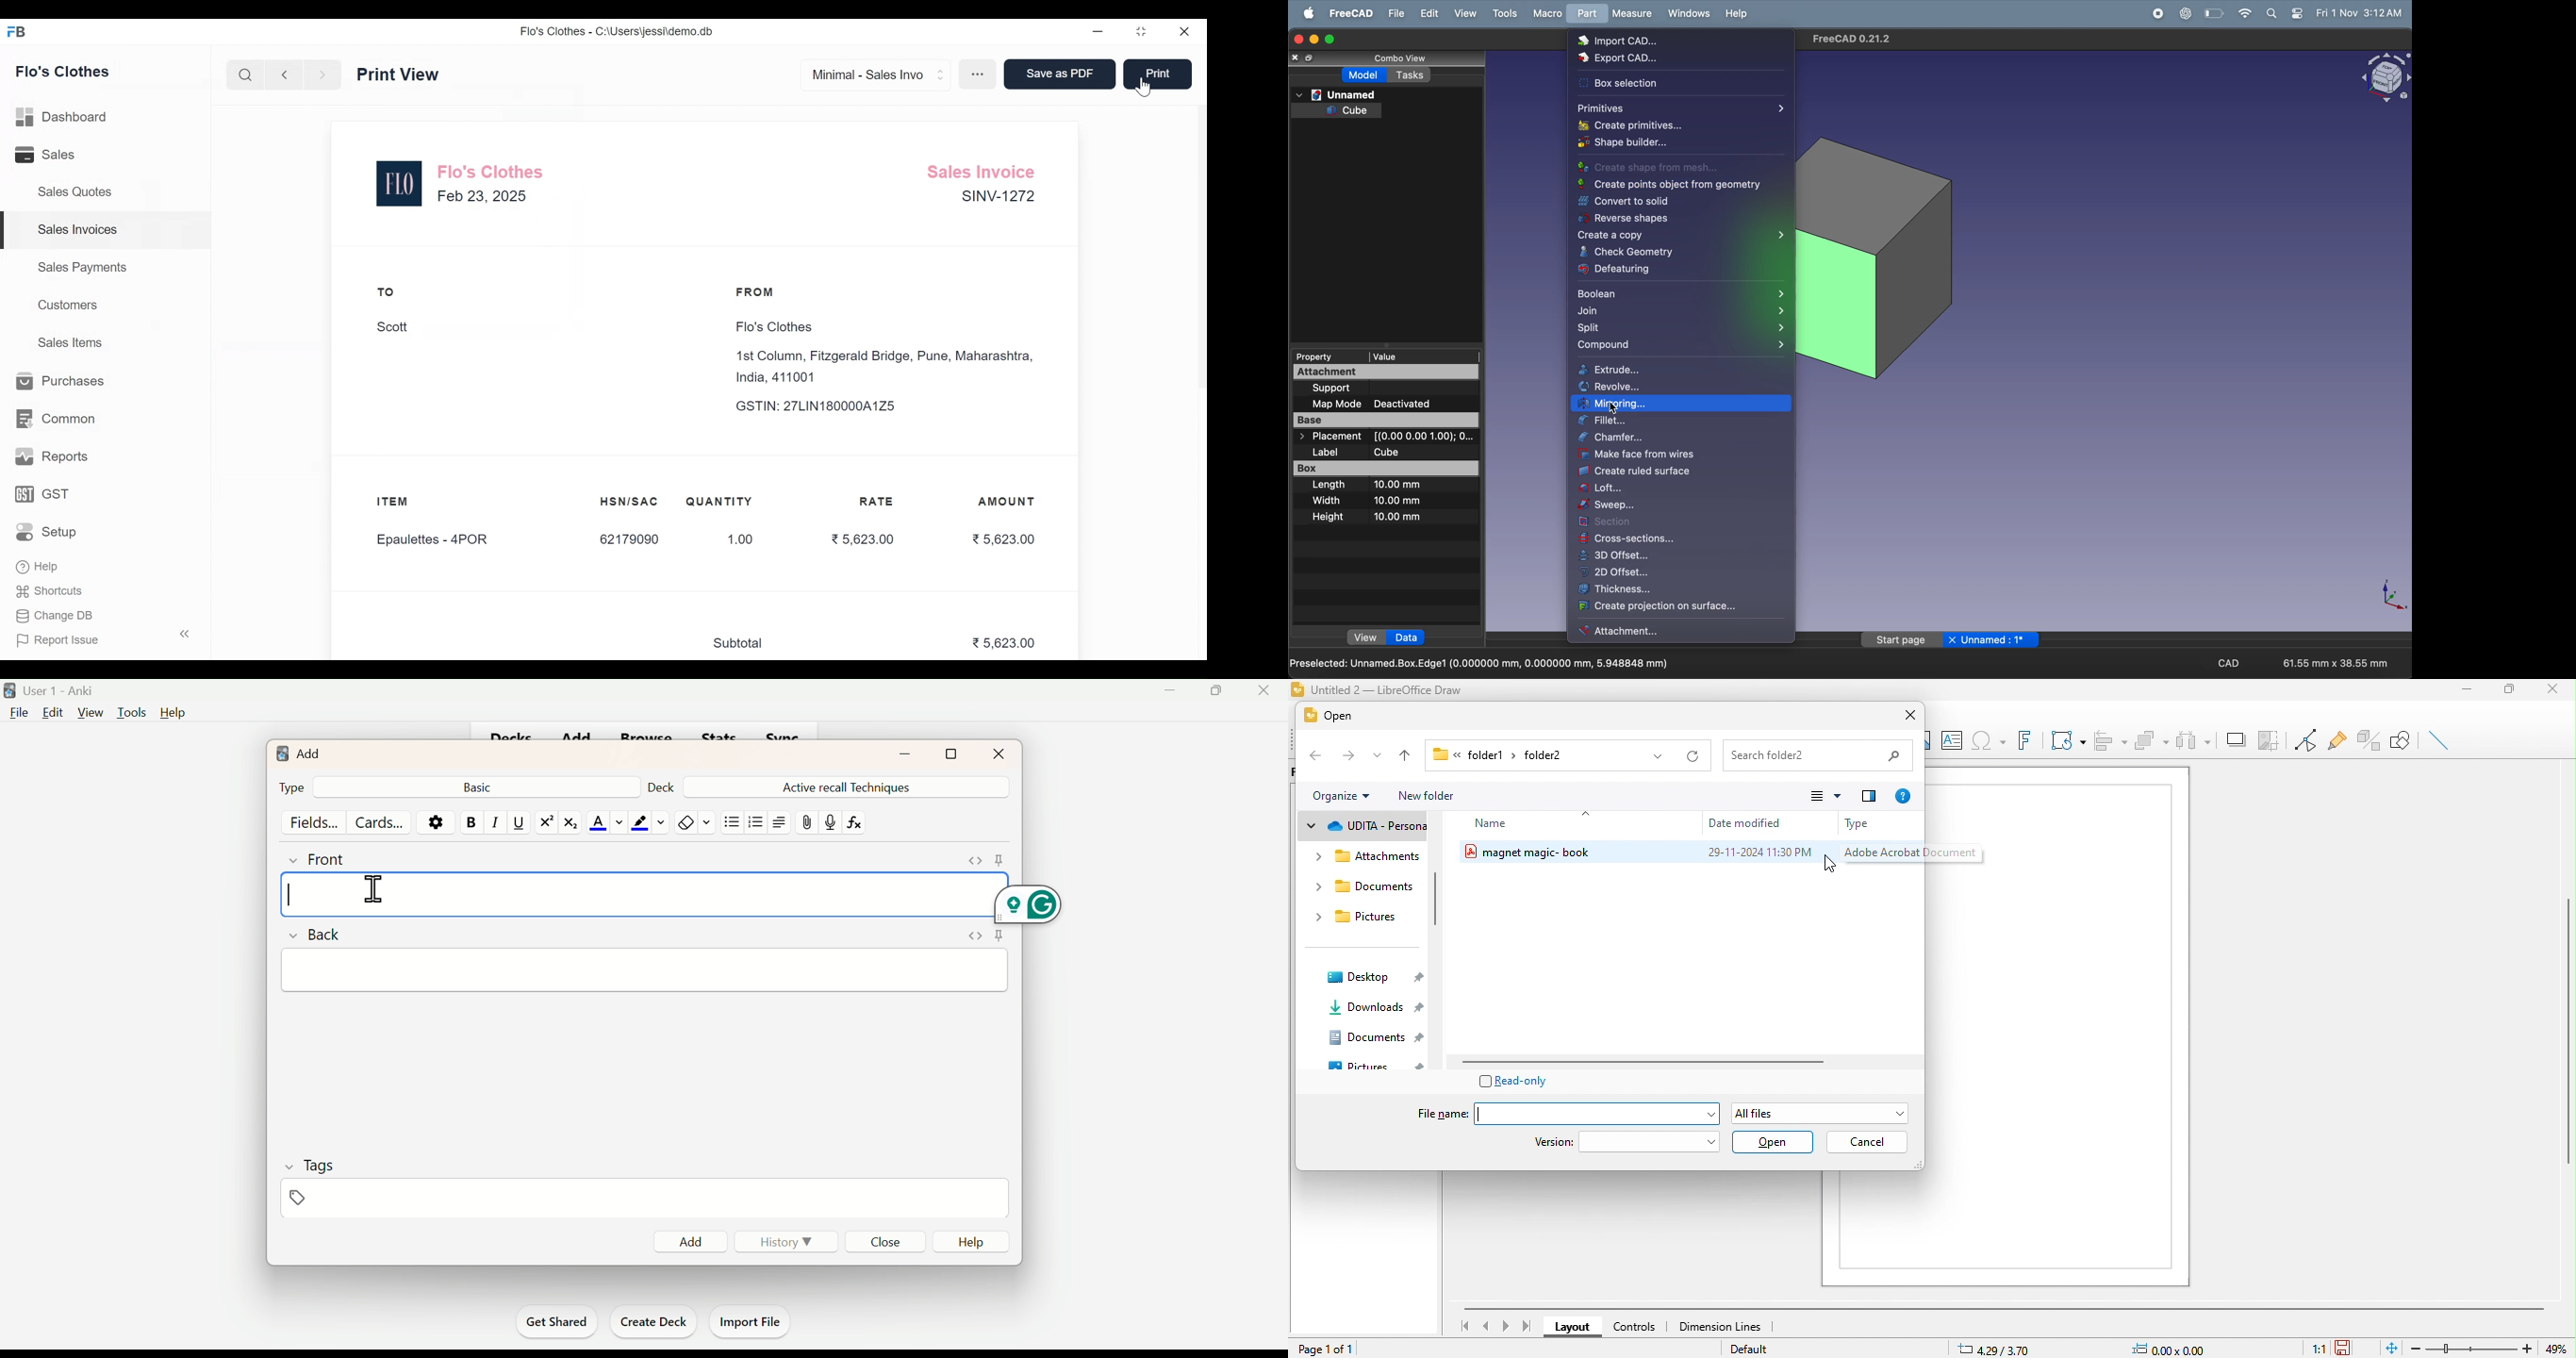 The width and height of the screenshot is (2576, 1372). Describe the element at coordinates (1867, 1143) in the screenshot. I see `cancel` at that location.